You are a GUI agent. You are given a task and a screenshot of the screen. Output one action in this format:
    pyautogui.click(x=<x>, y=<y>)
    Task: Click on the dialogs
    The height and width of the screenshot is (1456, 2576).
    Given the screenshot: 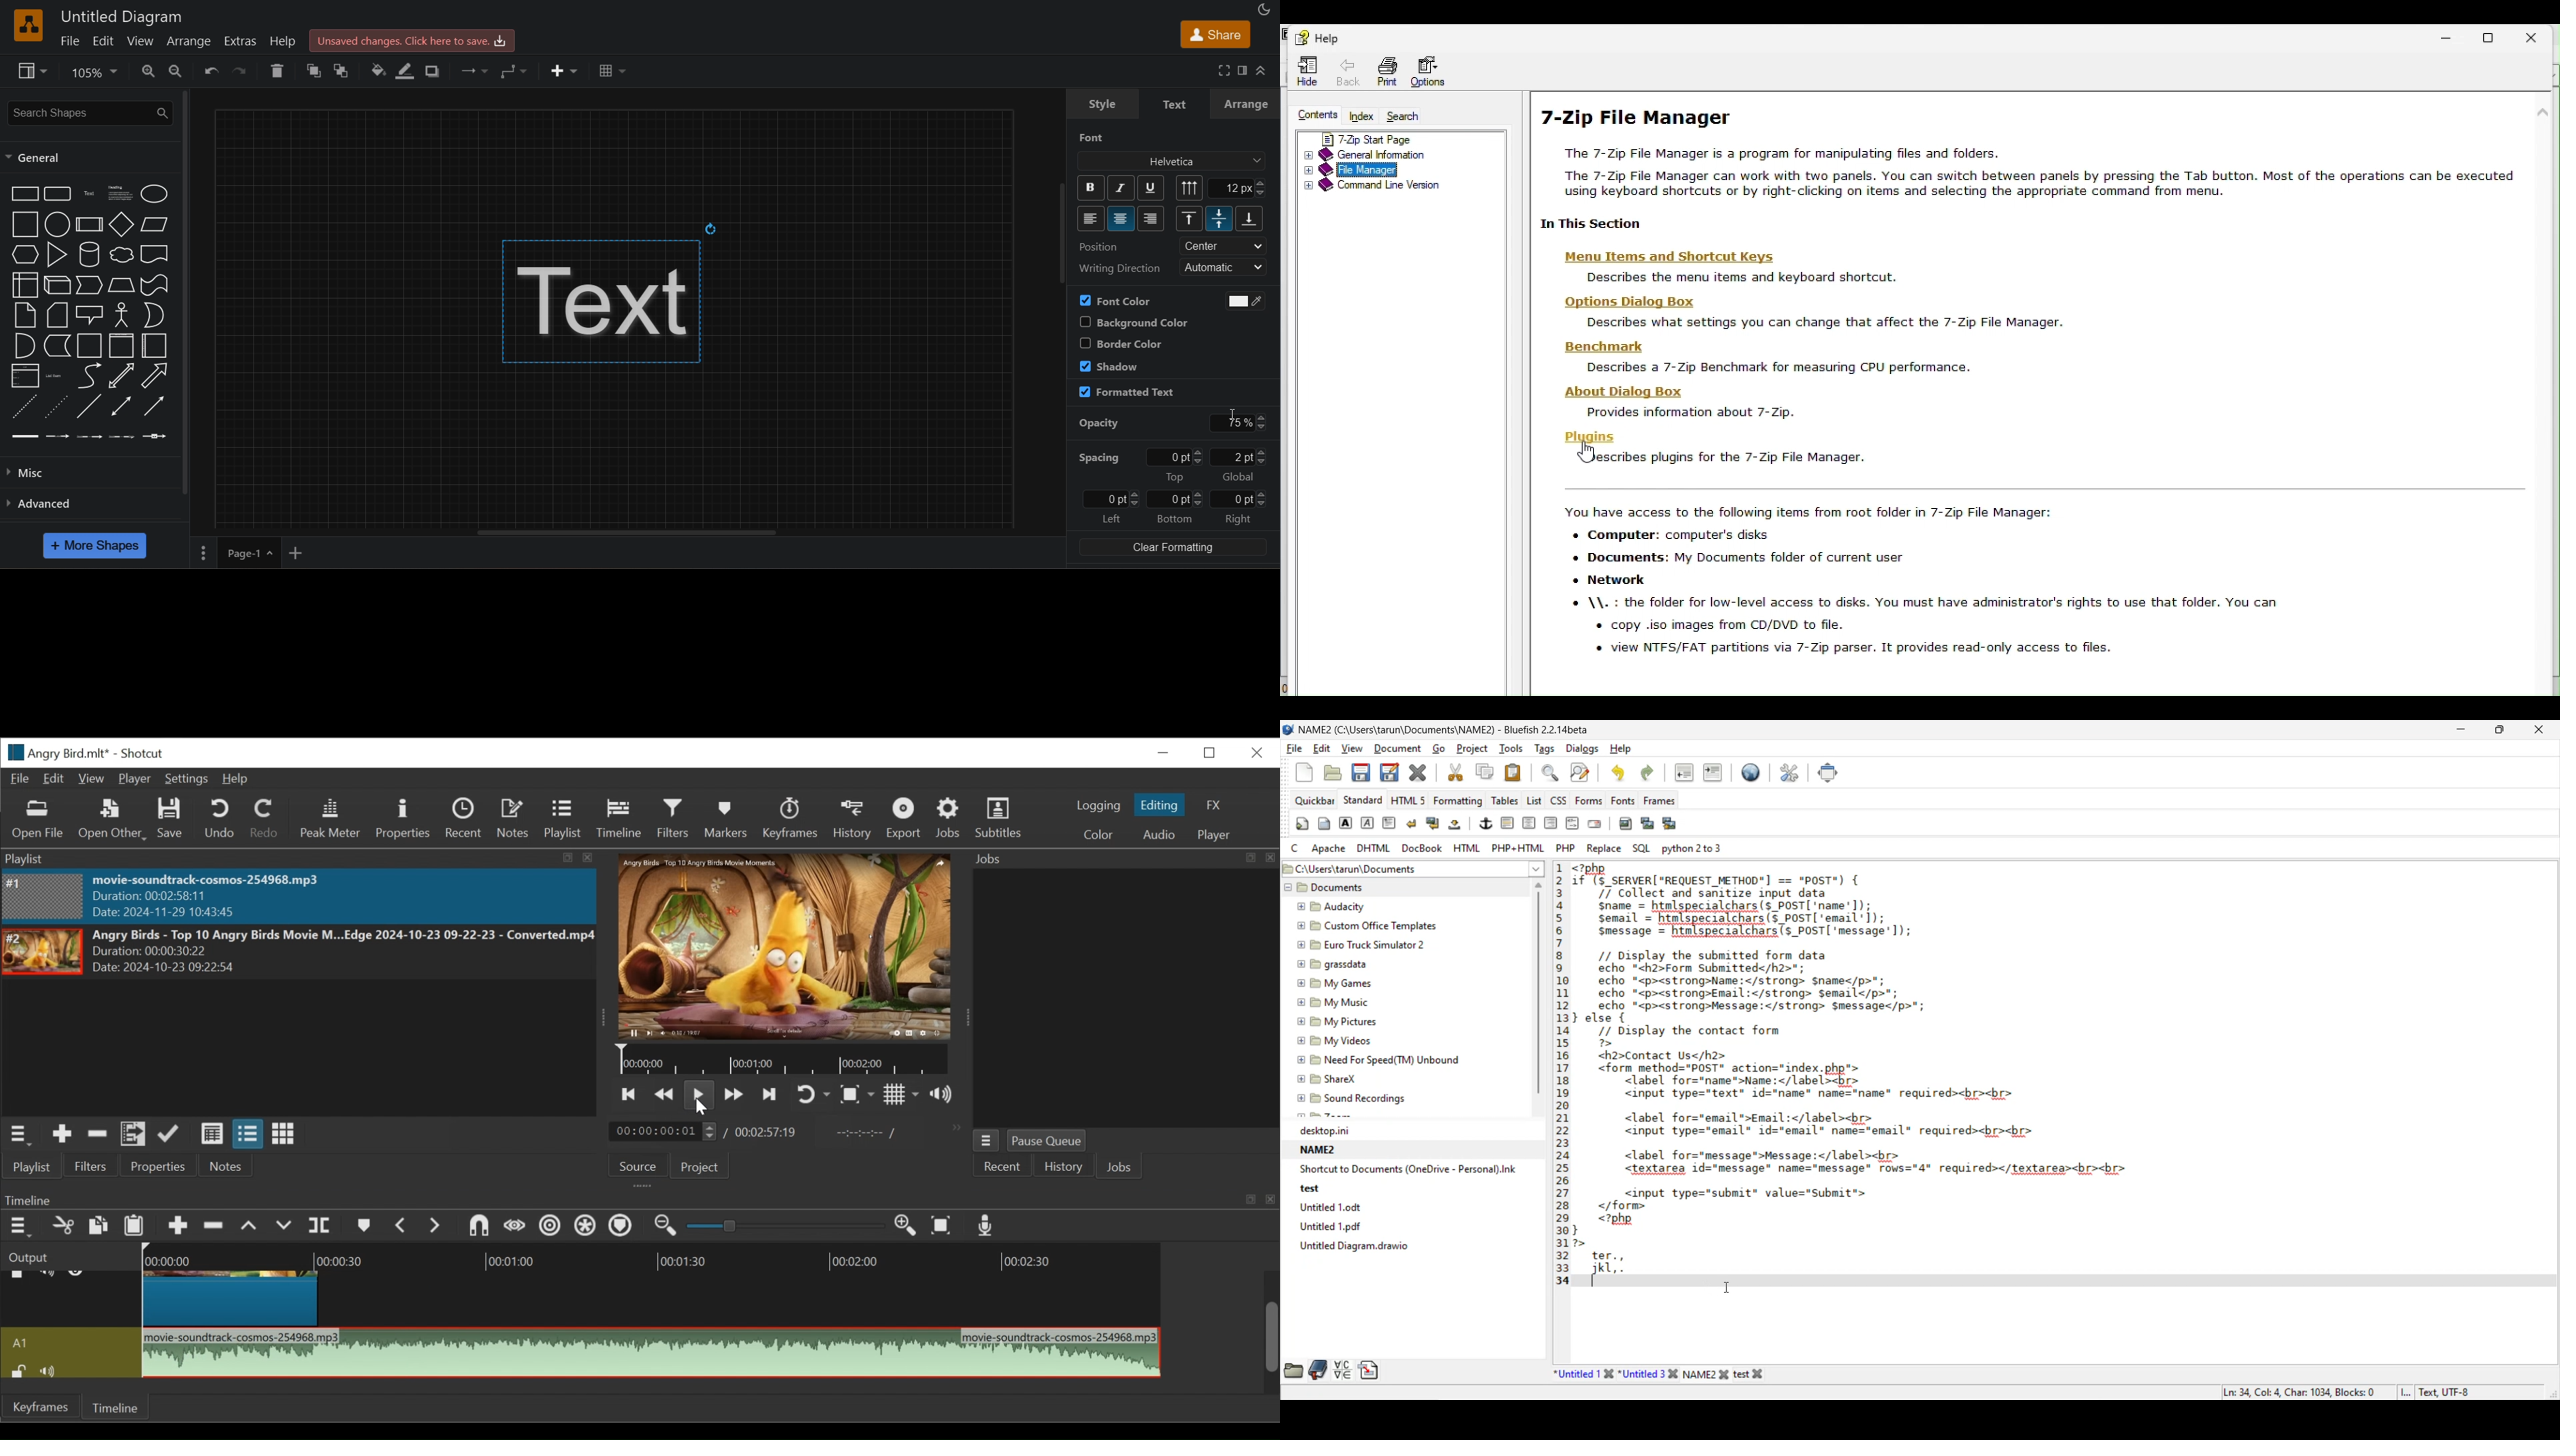 What is the action you would take?
    pyautogui.click(x=1583, y=749)
    